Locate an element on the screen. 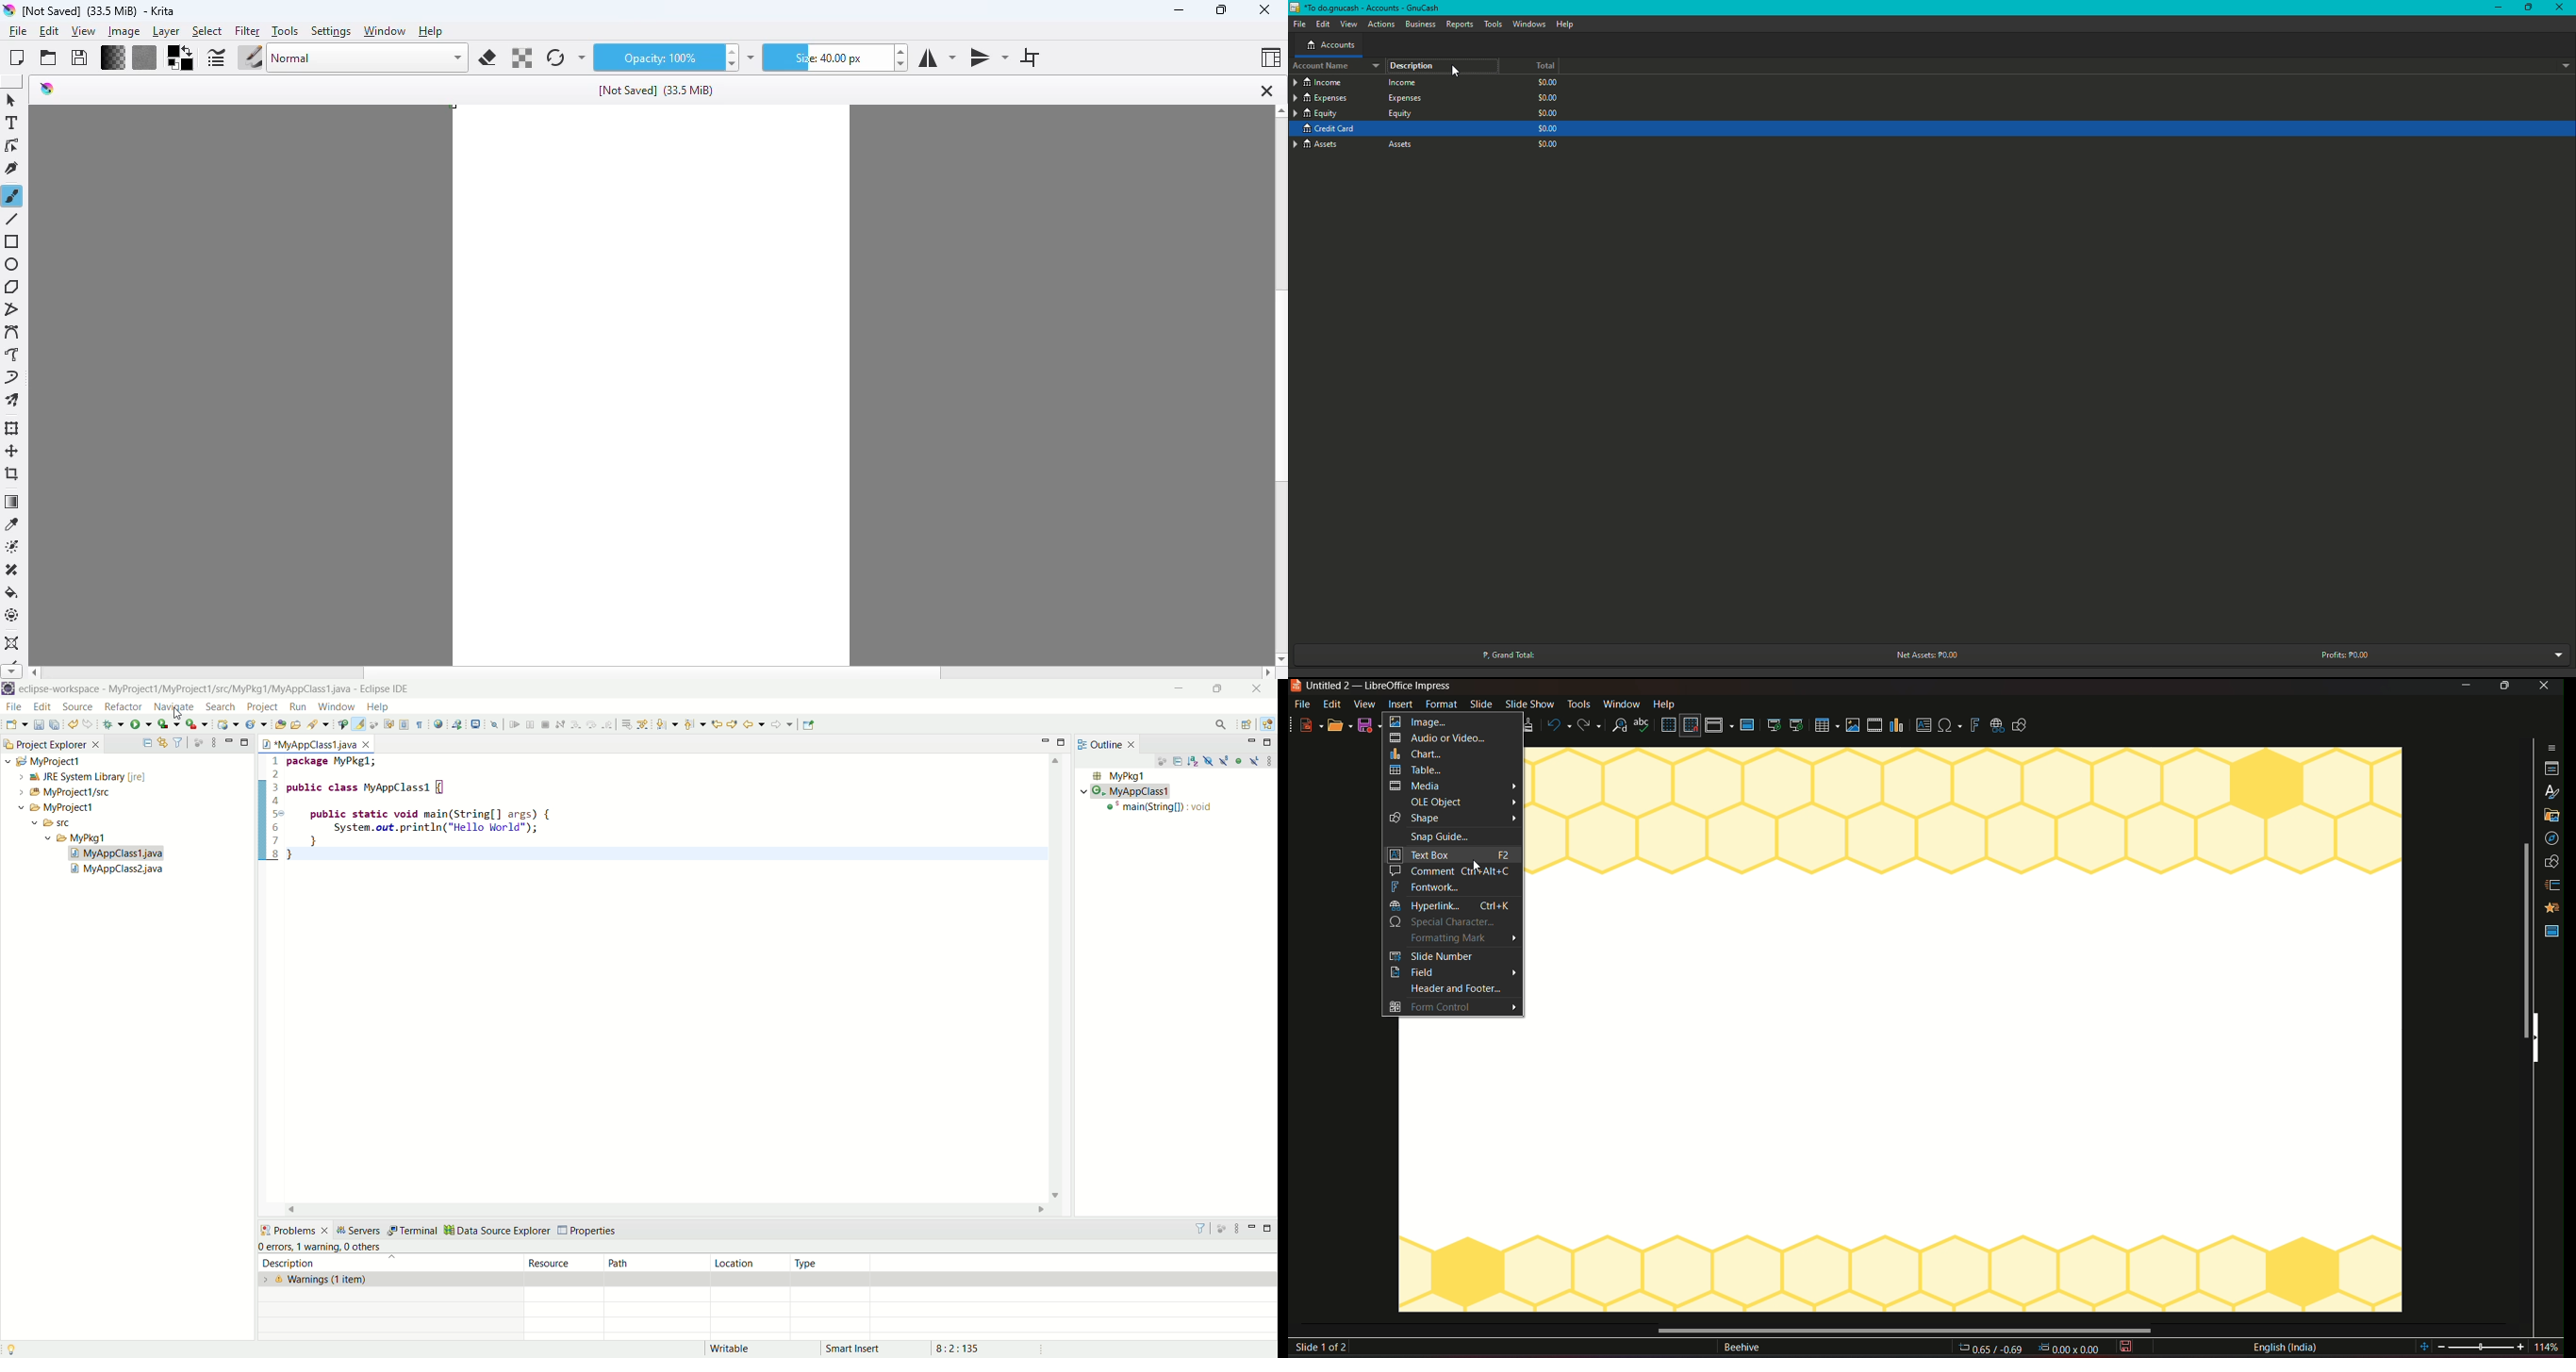 The height and width of the screenshot is (1372, 2576). new is located at coordinates (1308, 724).